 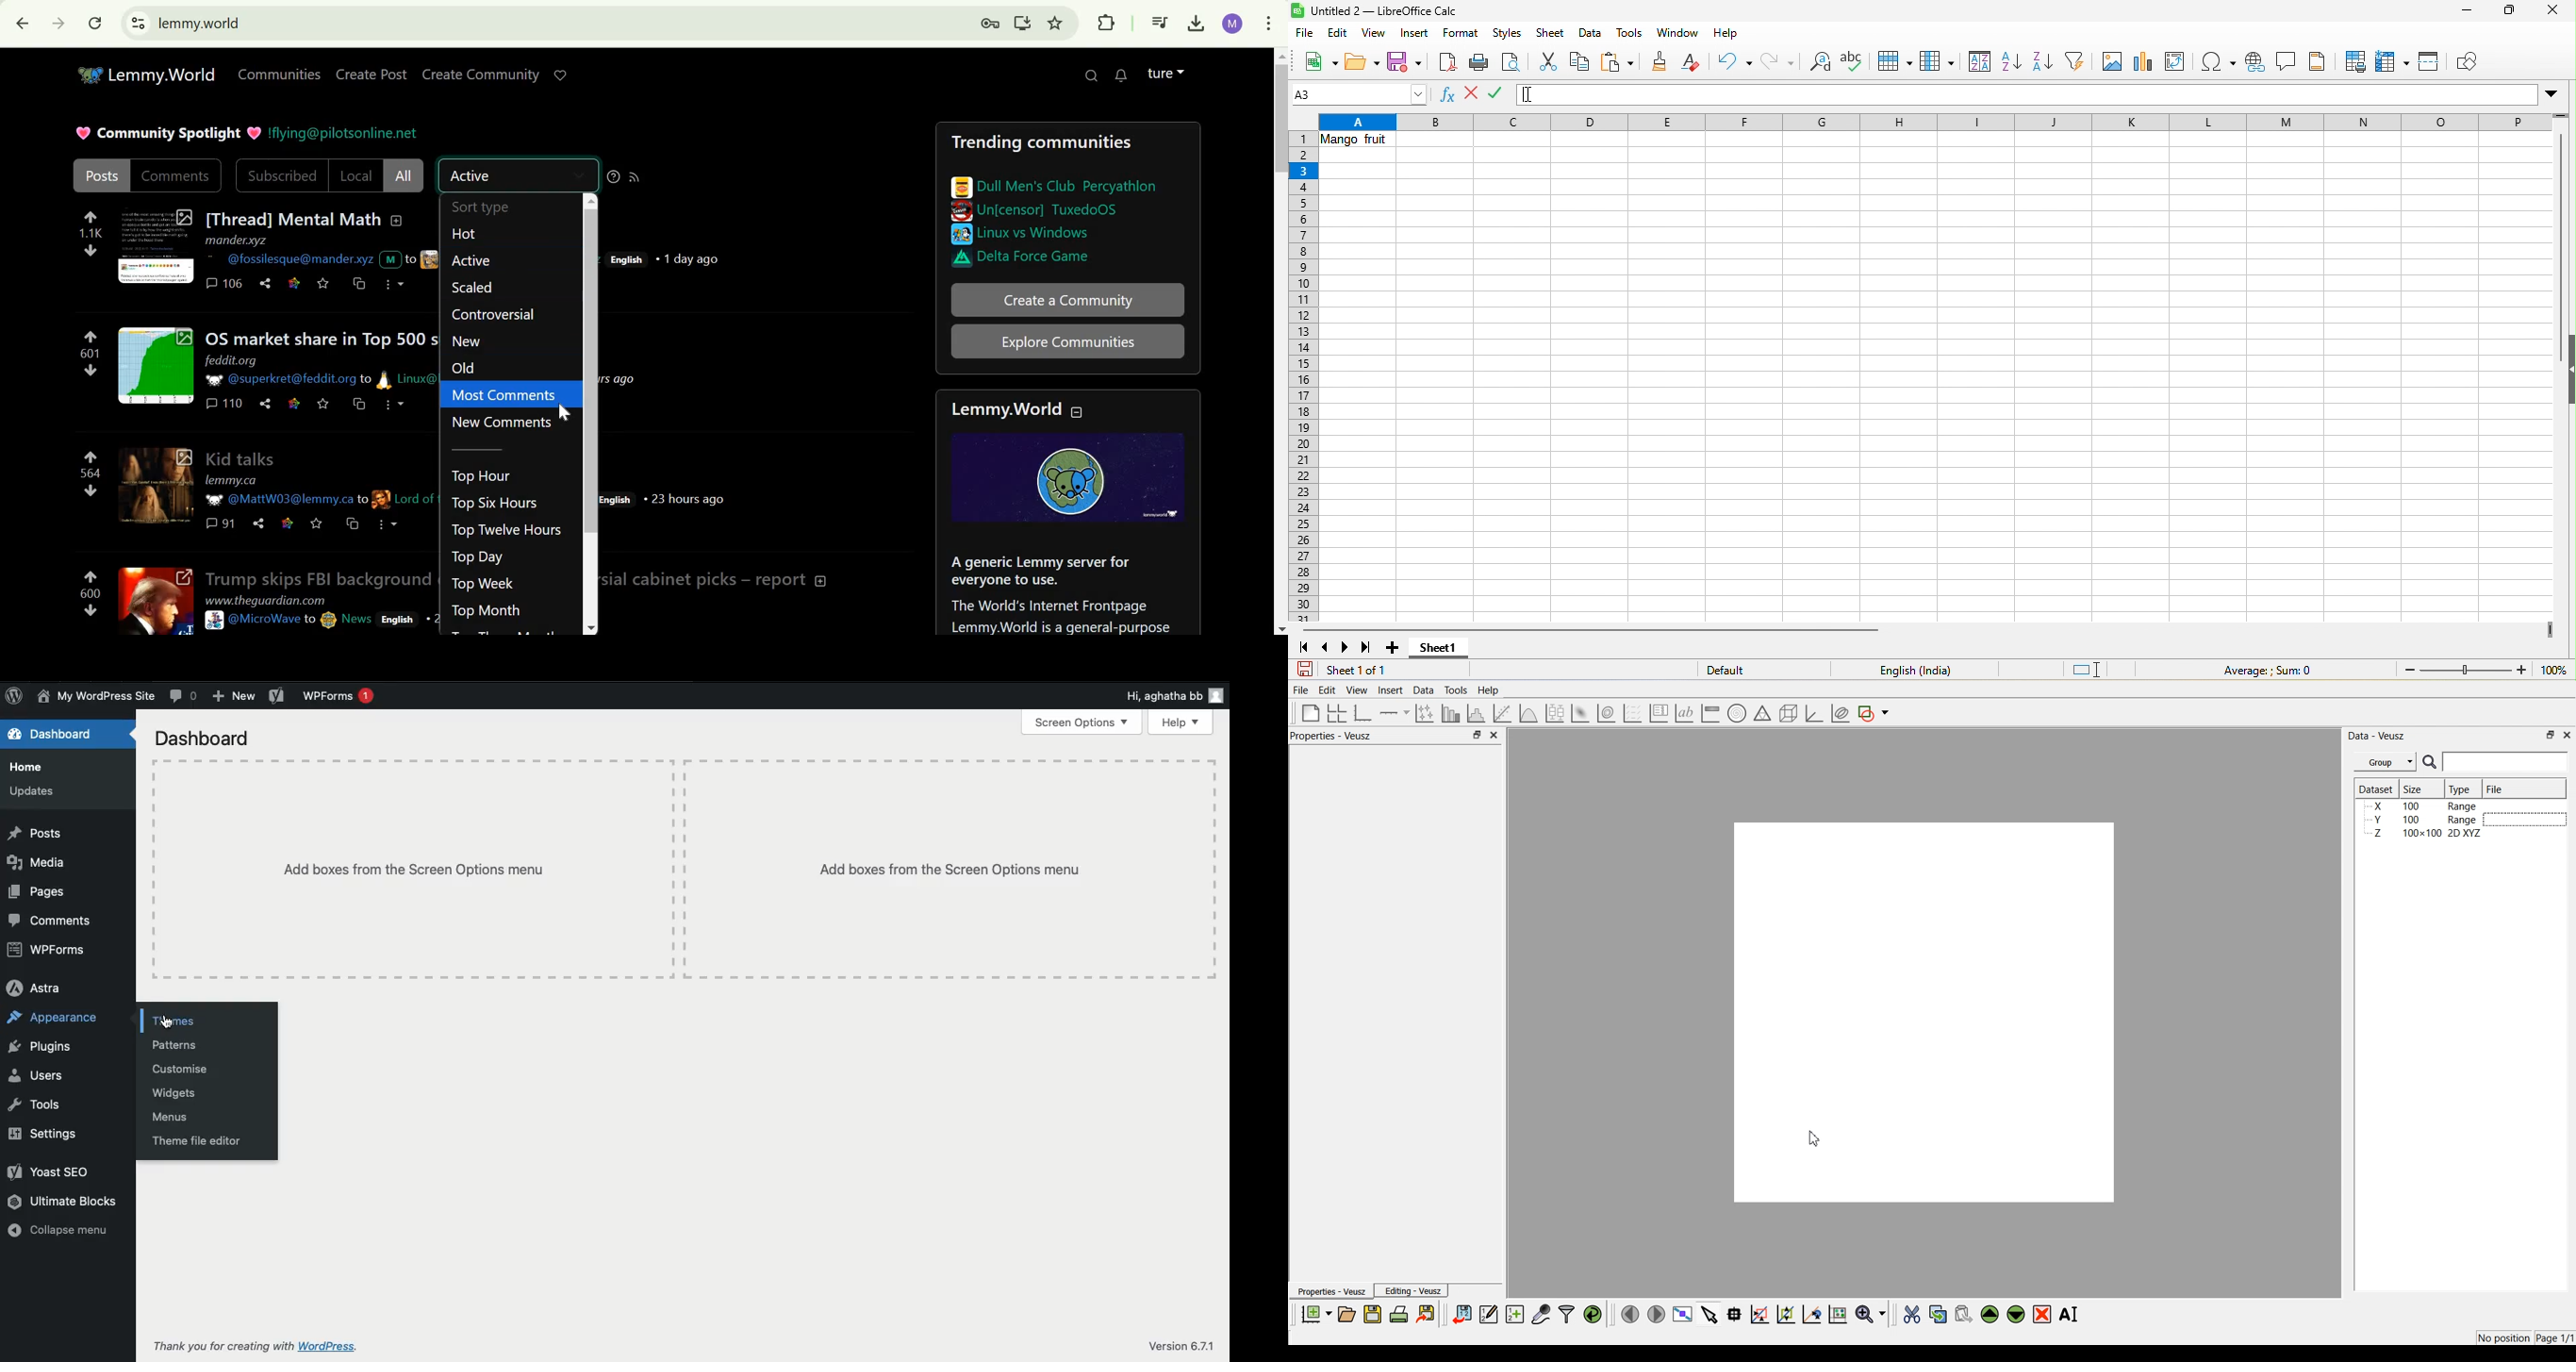 I want to click on Share, so click(x=266, y=284).